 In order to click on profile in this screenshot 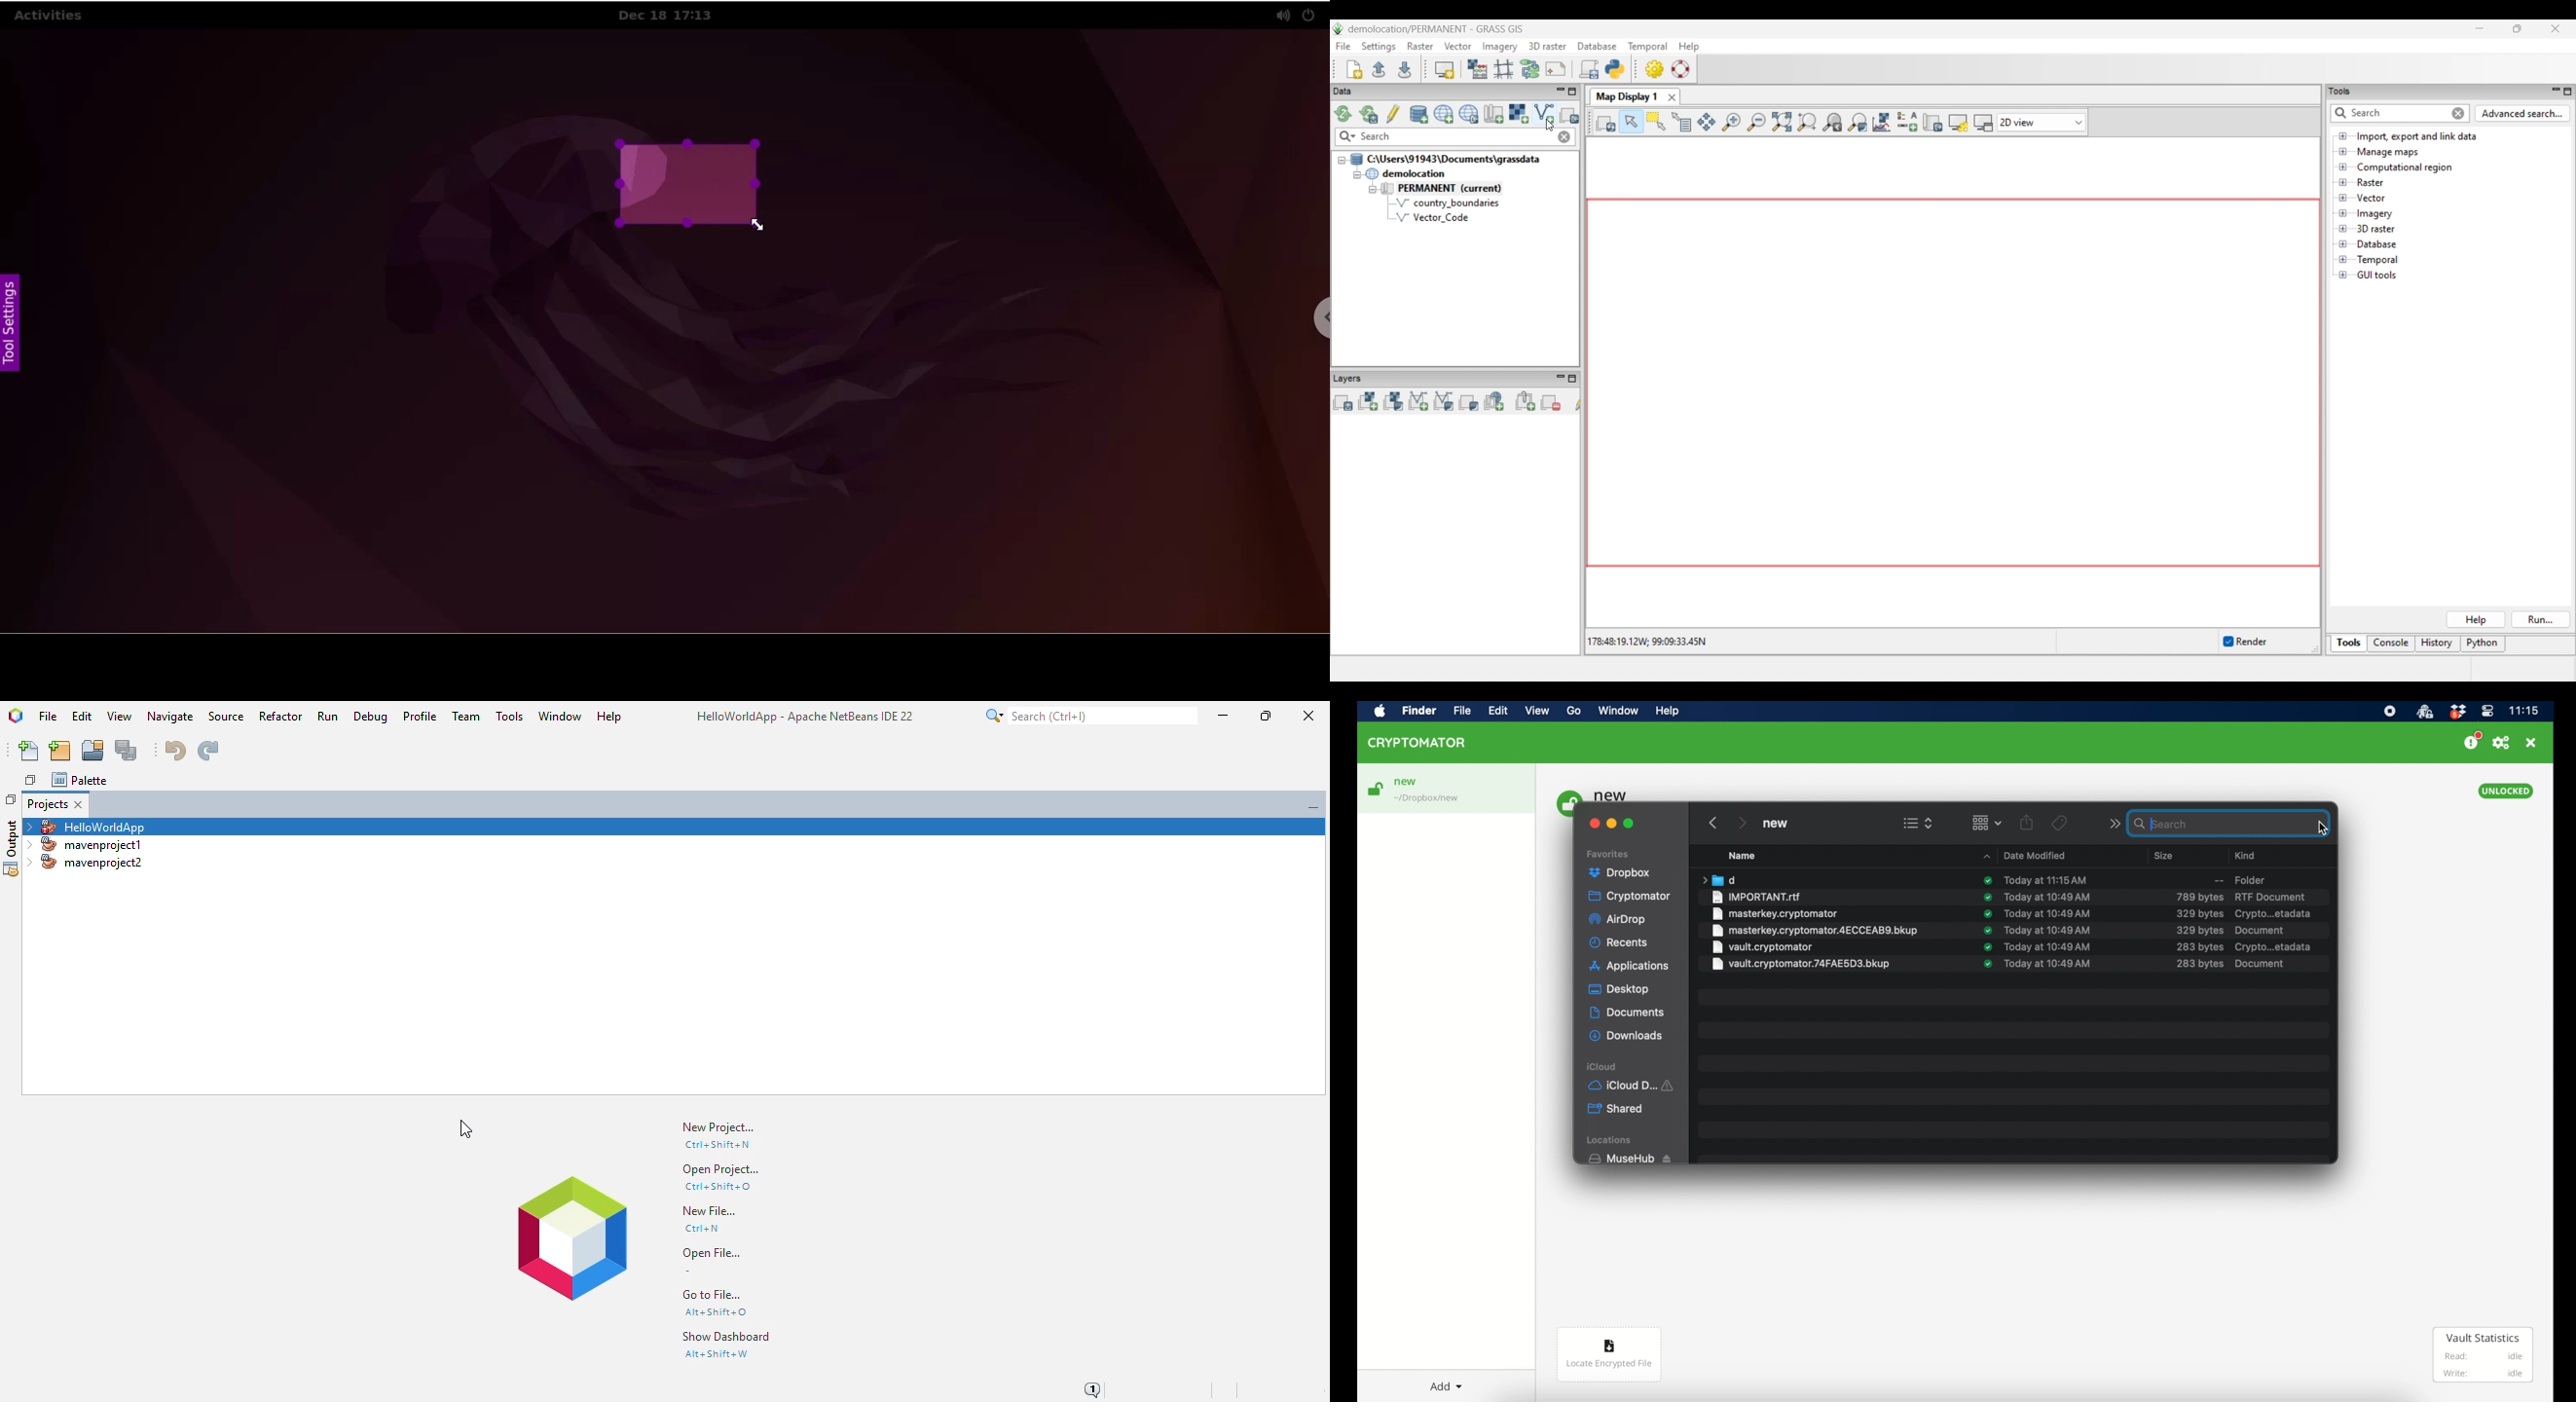, I will do `click(422, 717)`.